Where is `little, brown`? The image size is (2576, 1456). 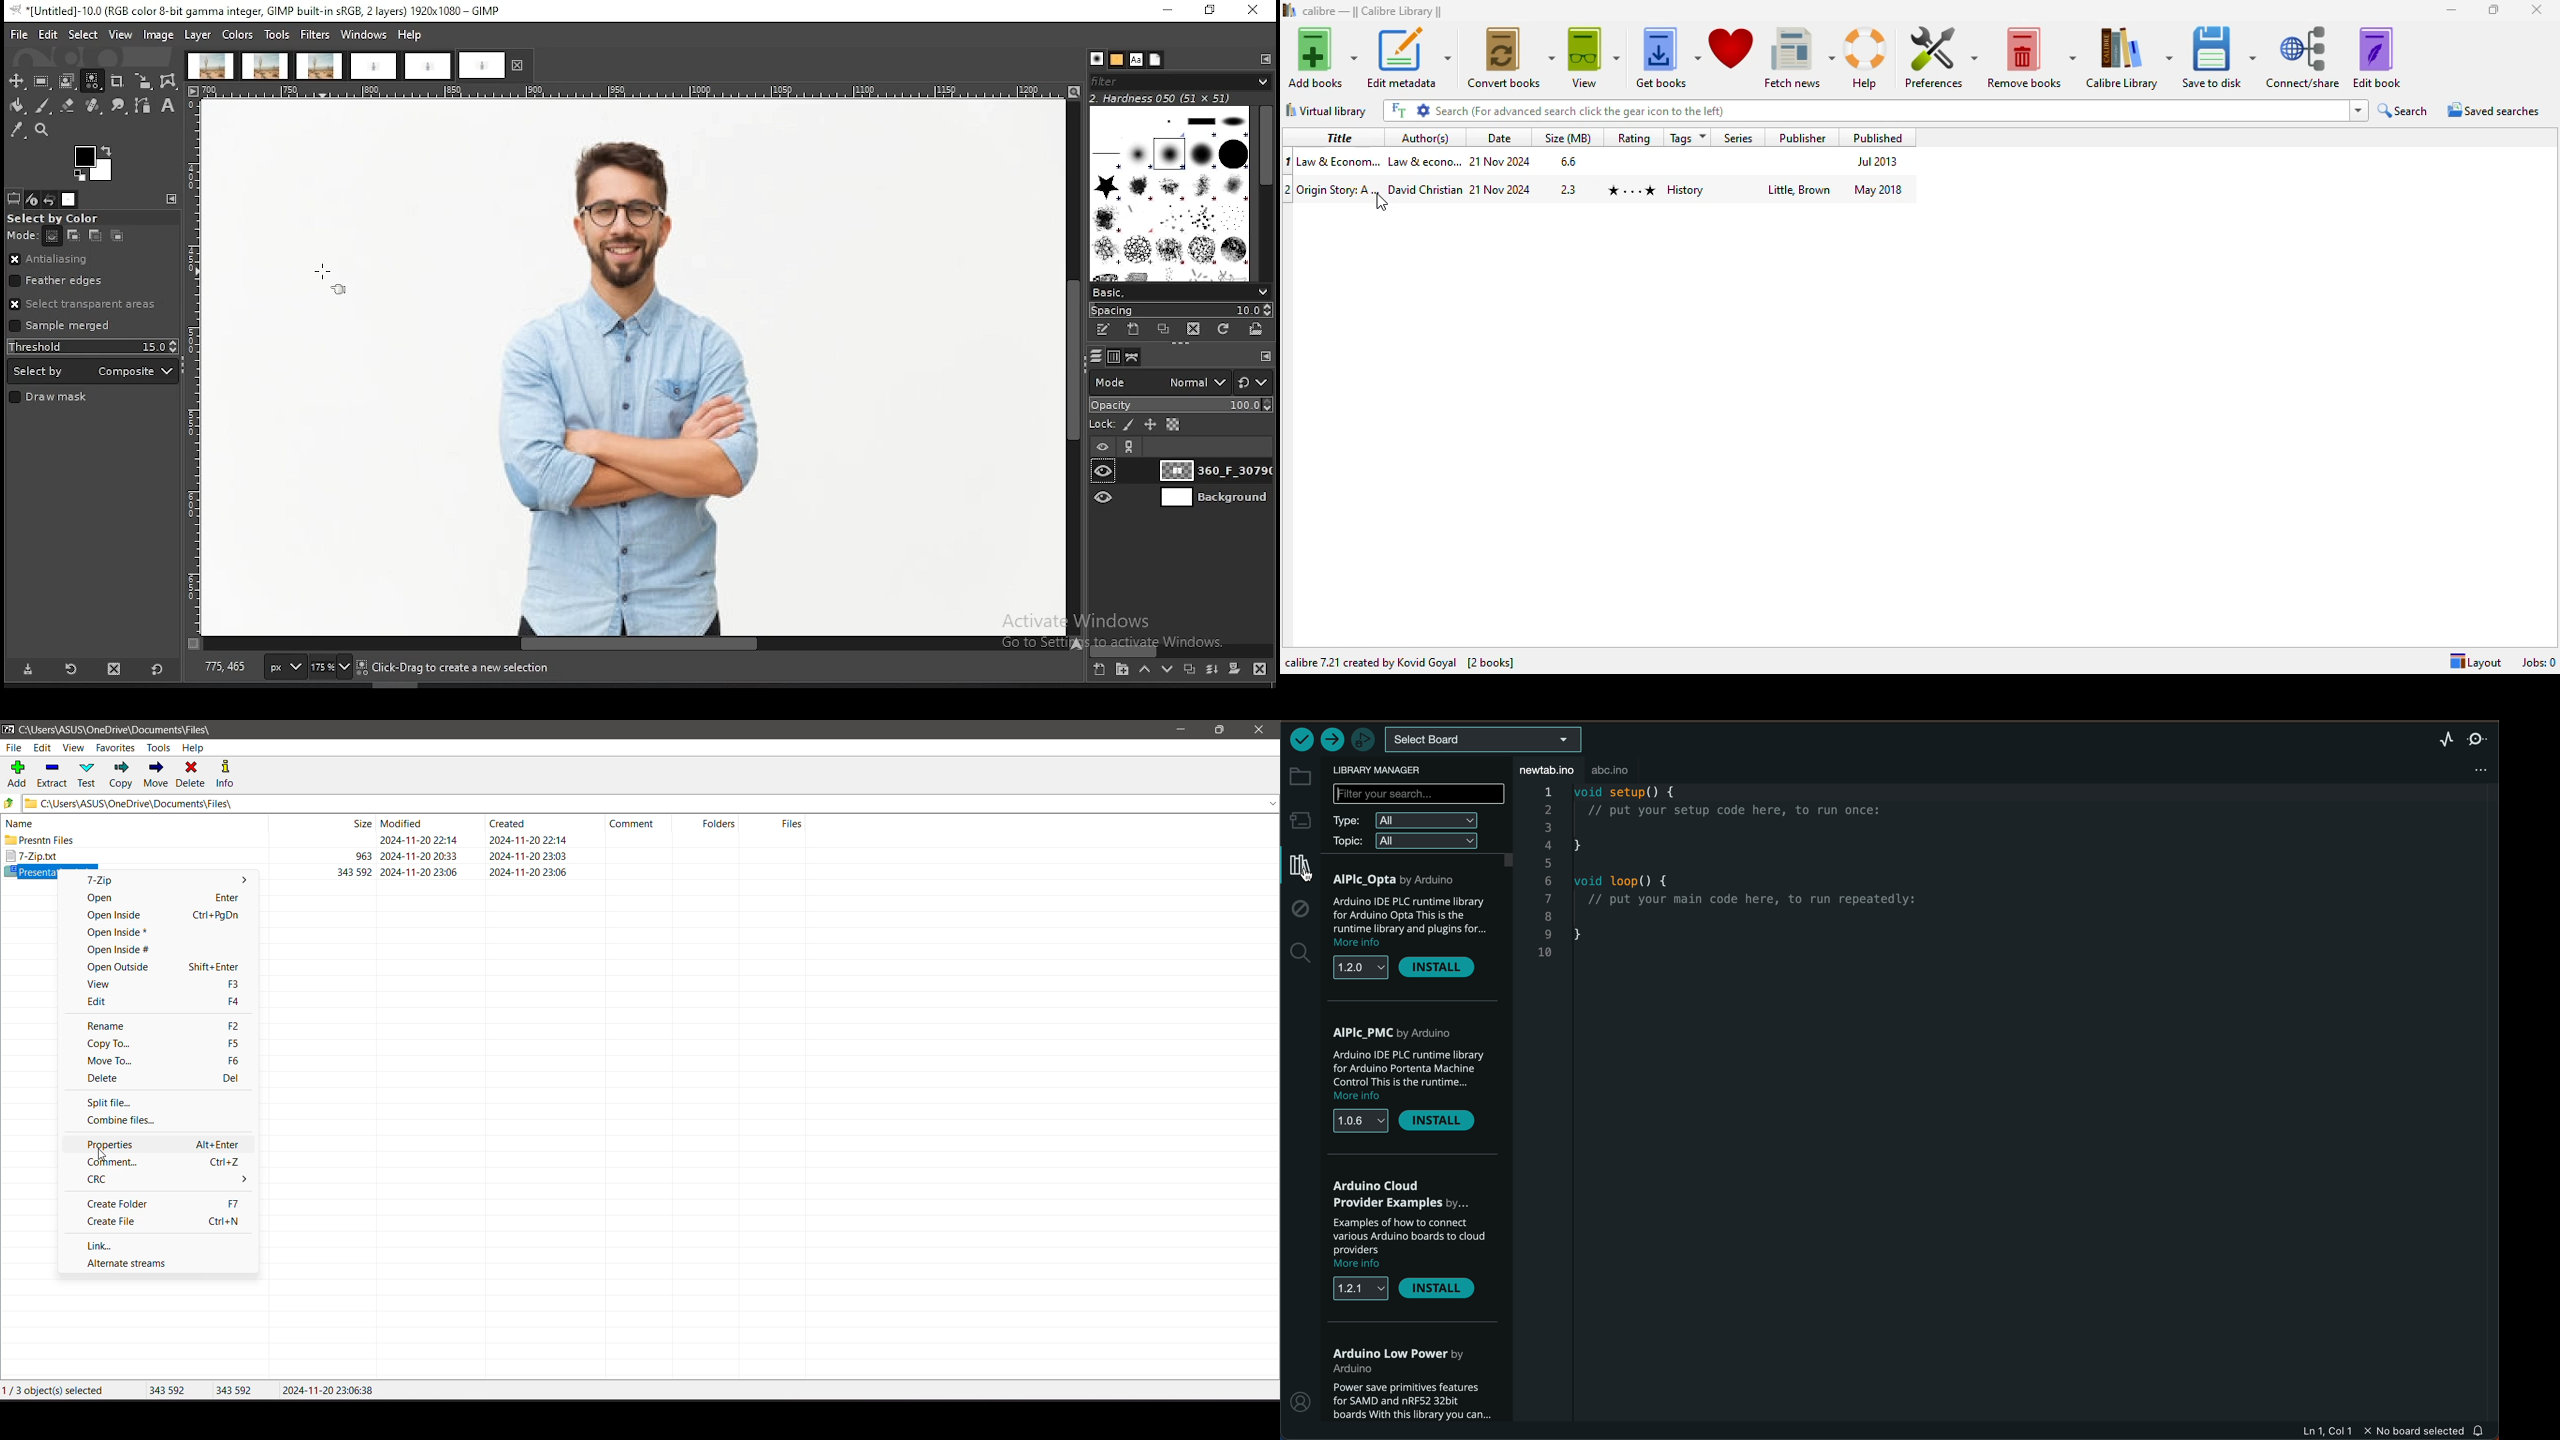
little, brown is located at coordinates (1800, 189).